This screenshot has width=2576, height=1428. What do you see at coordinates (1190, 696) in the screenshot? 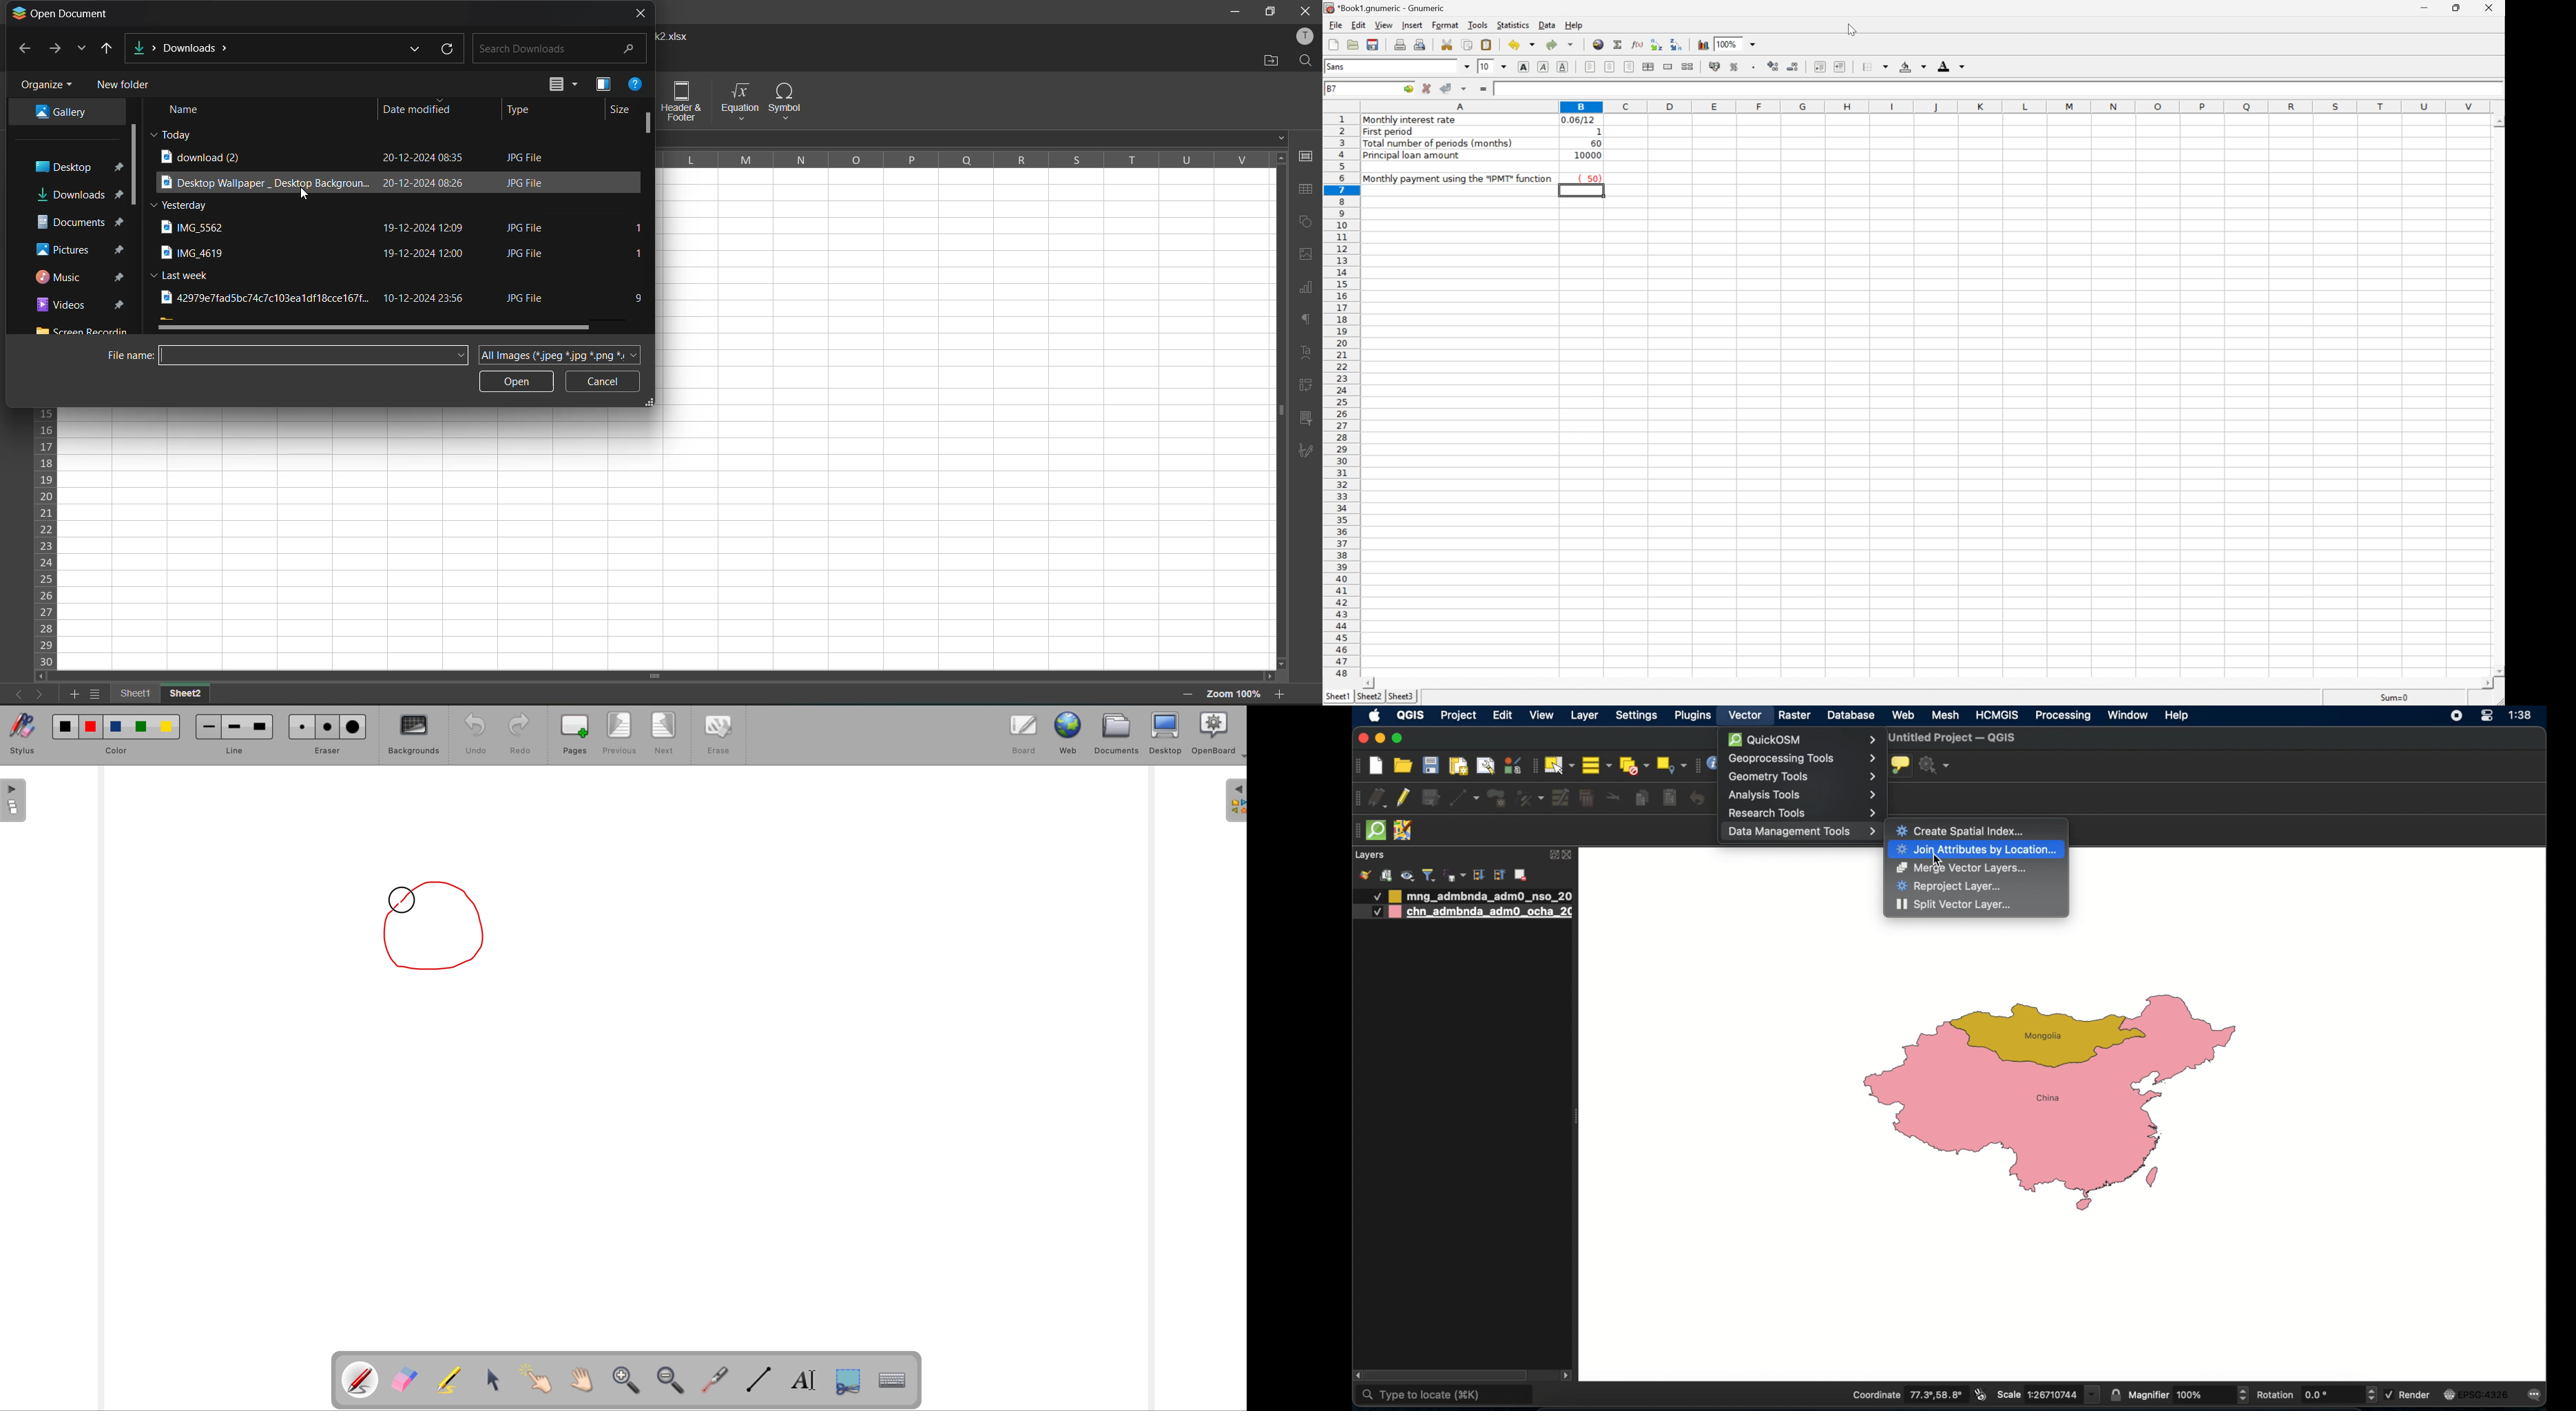
I see `zoom out` at bounding box center [1190, 696].